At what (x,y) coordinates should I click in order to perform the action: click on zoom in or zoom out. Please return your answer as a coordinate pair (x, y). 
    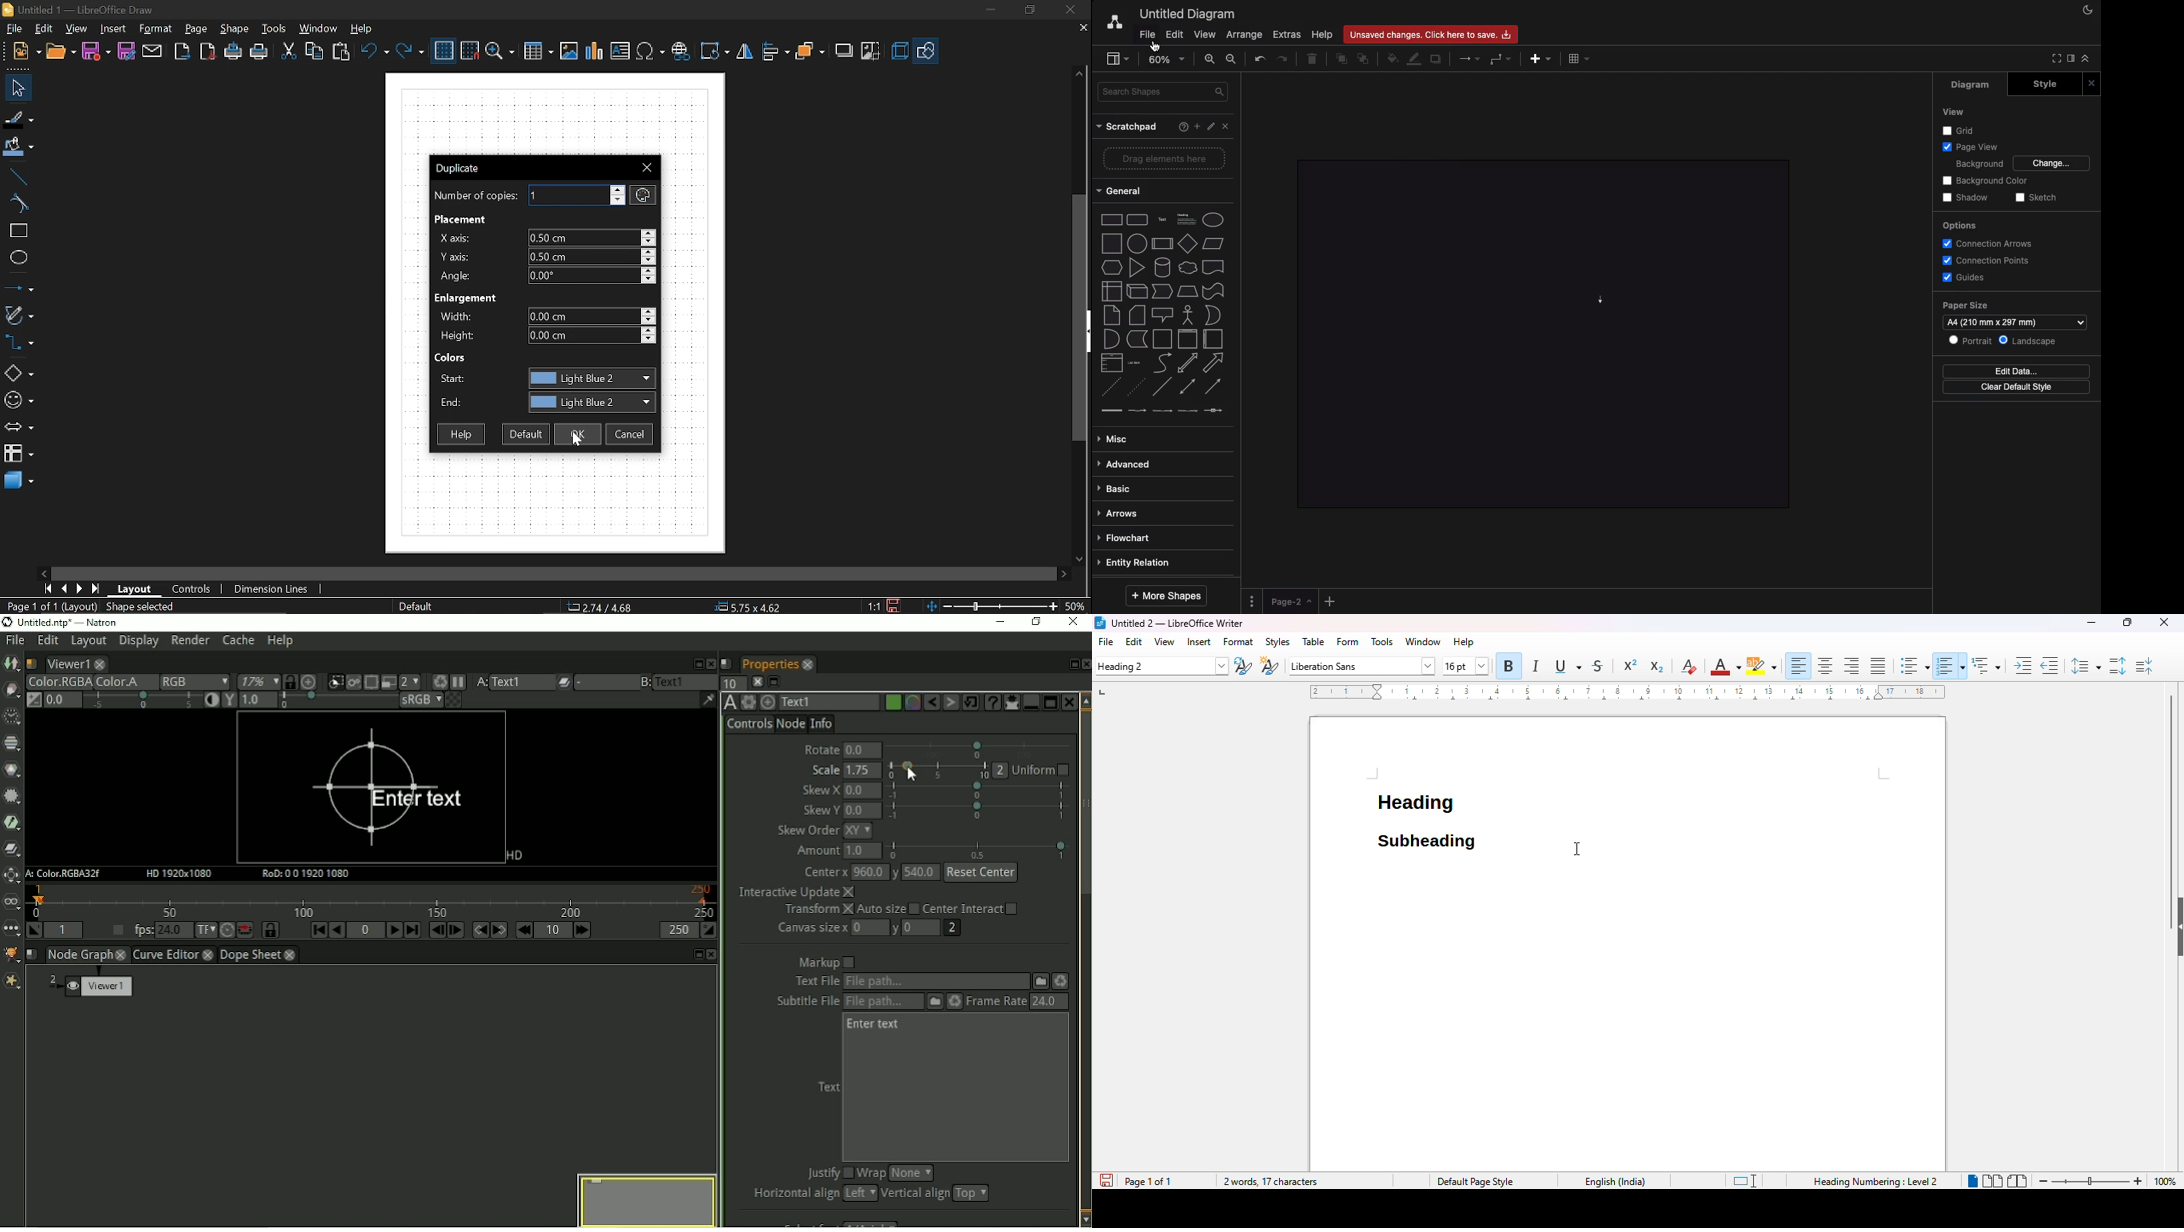
    Looking at the image, I should click on (2090, 1181).